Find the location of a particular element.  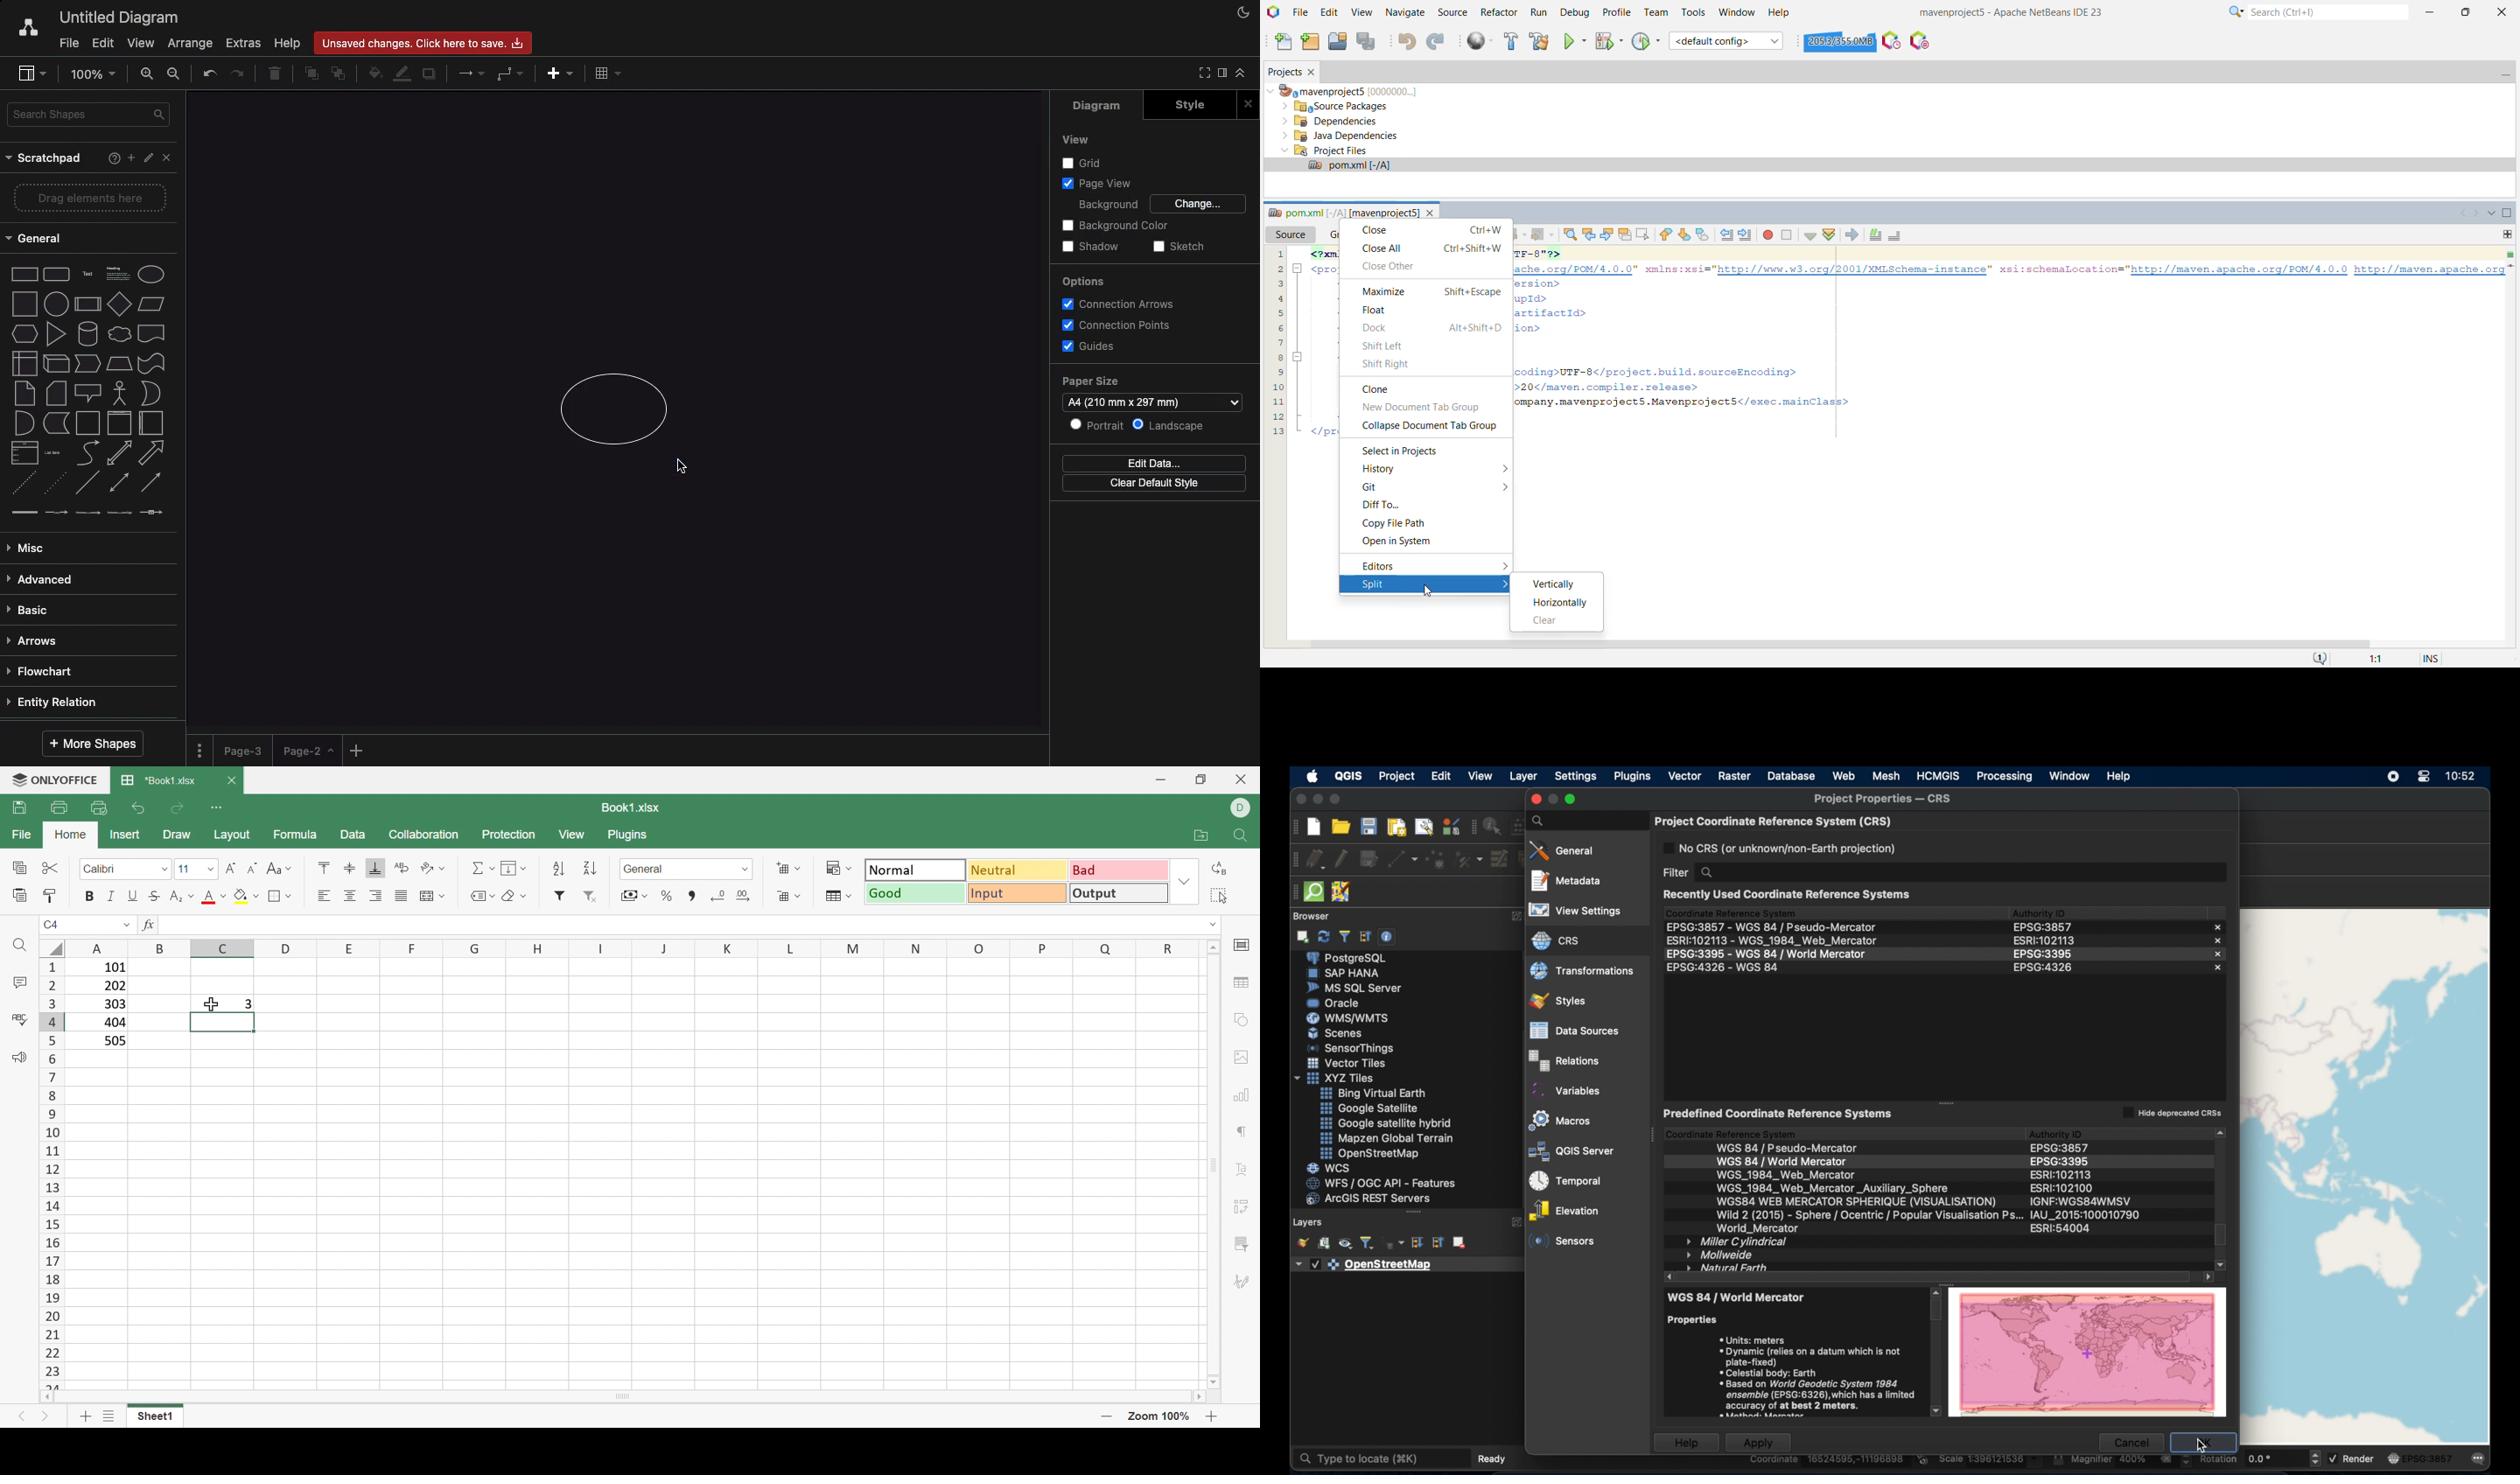

table settings is located at coordinates (1244, 984).